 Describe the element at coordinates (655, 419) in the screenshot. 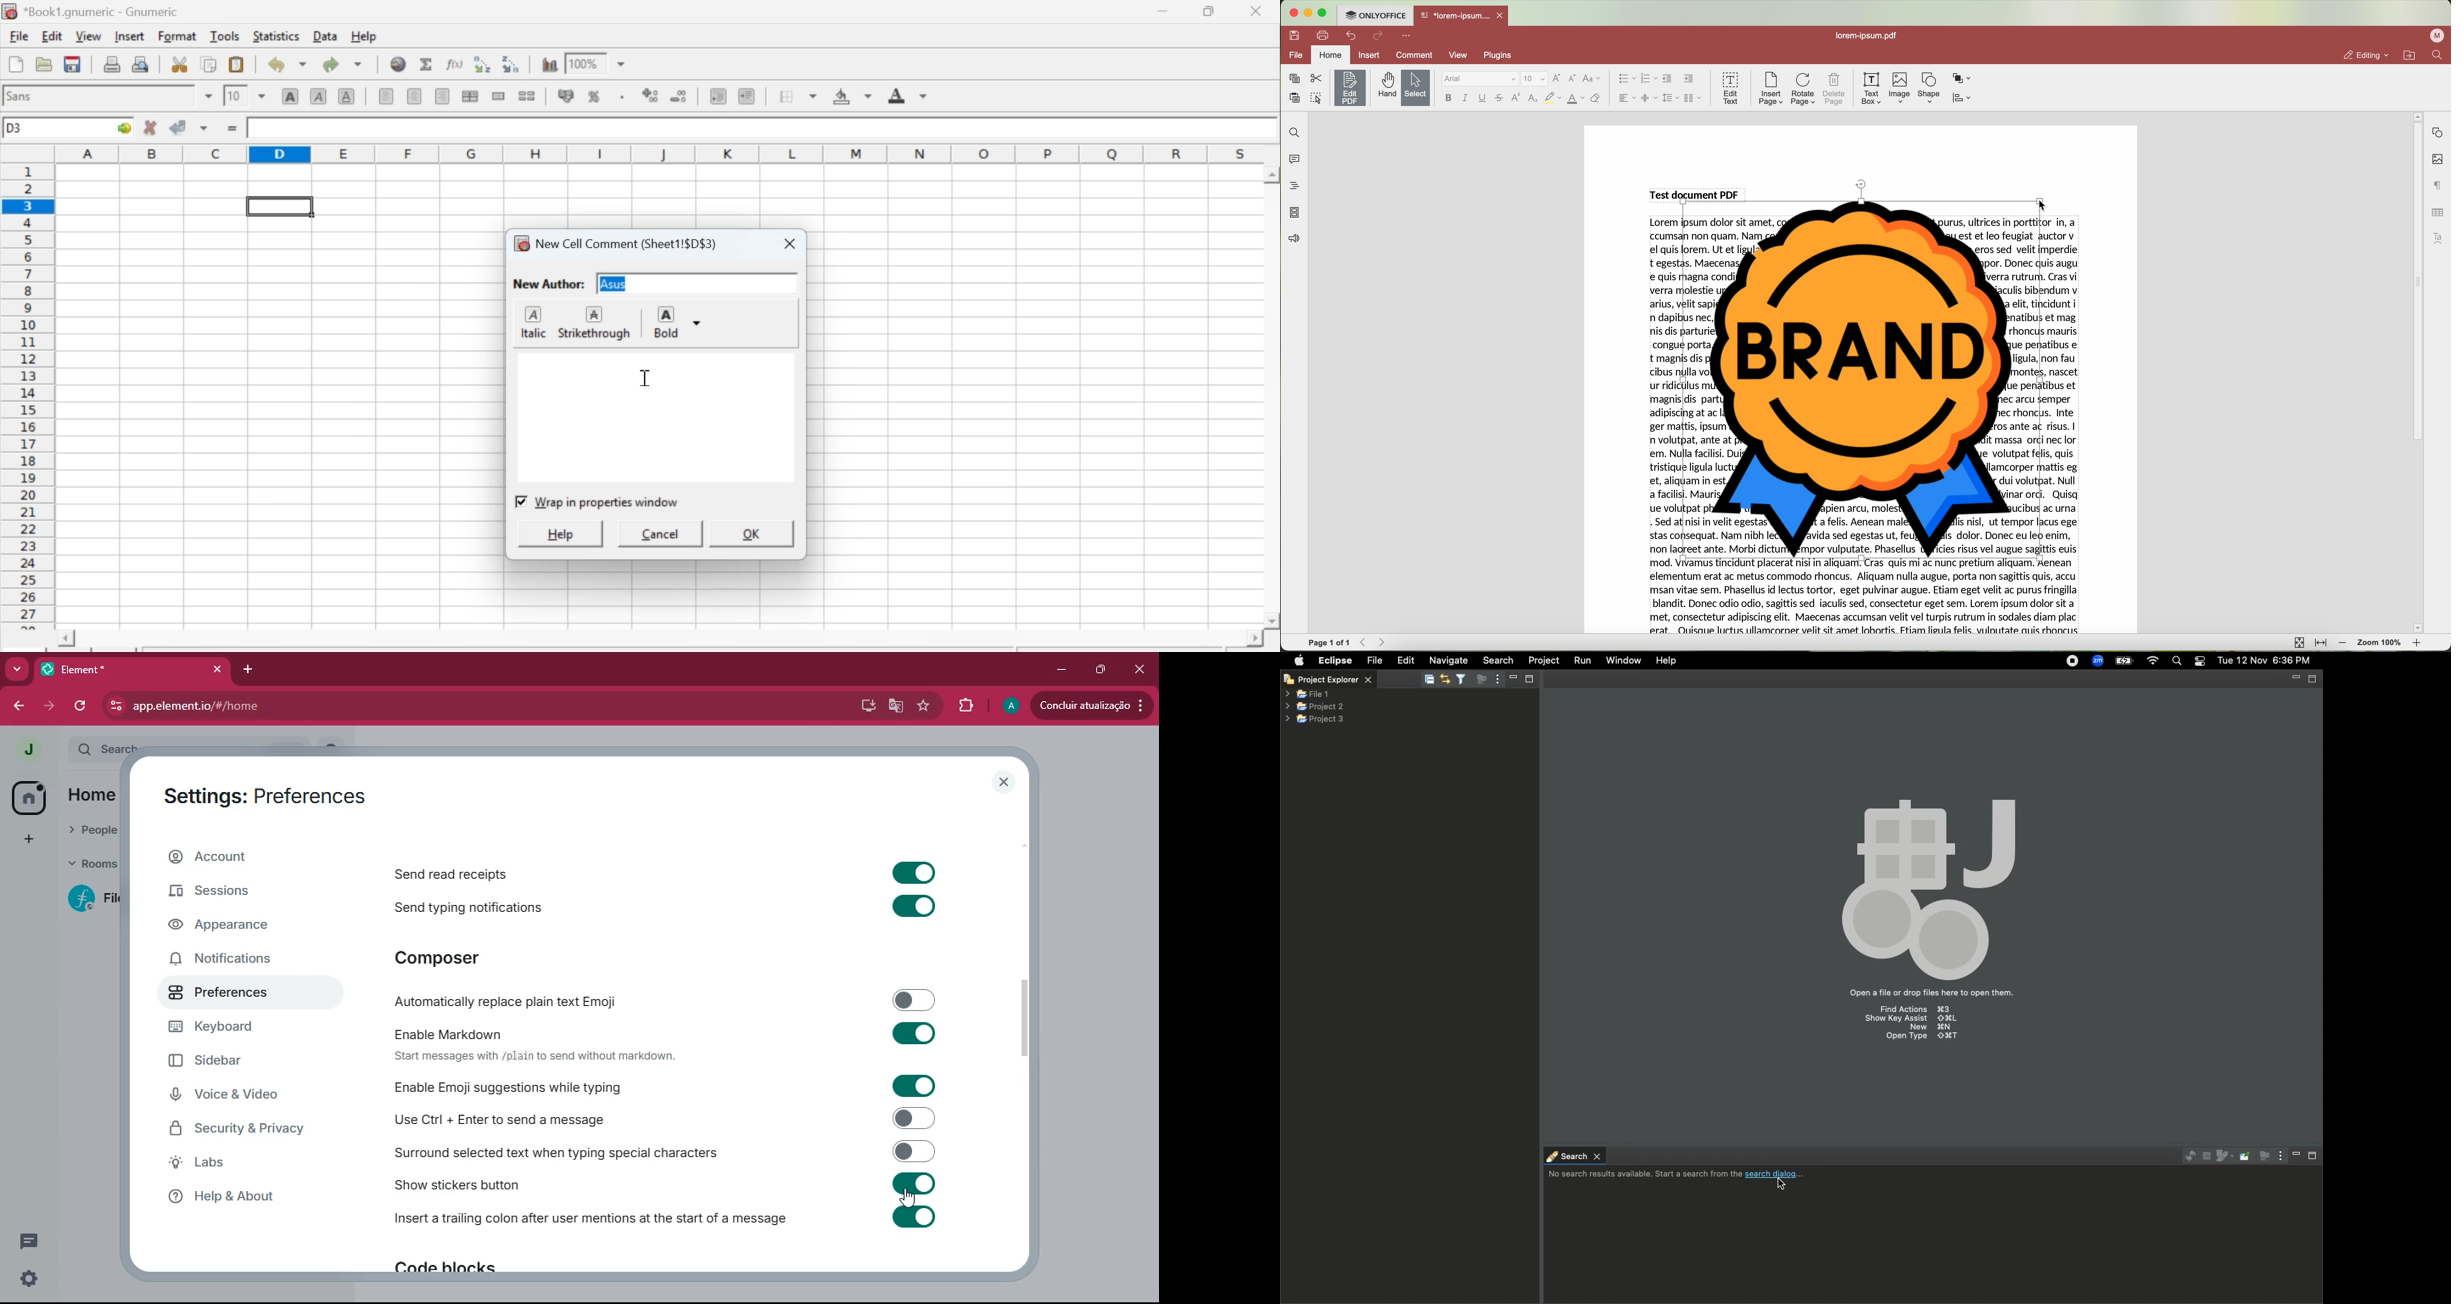

I see `commentbox` at that location.